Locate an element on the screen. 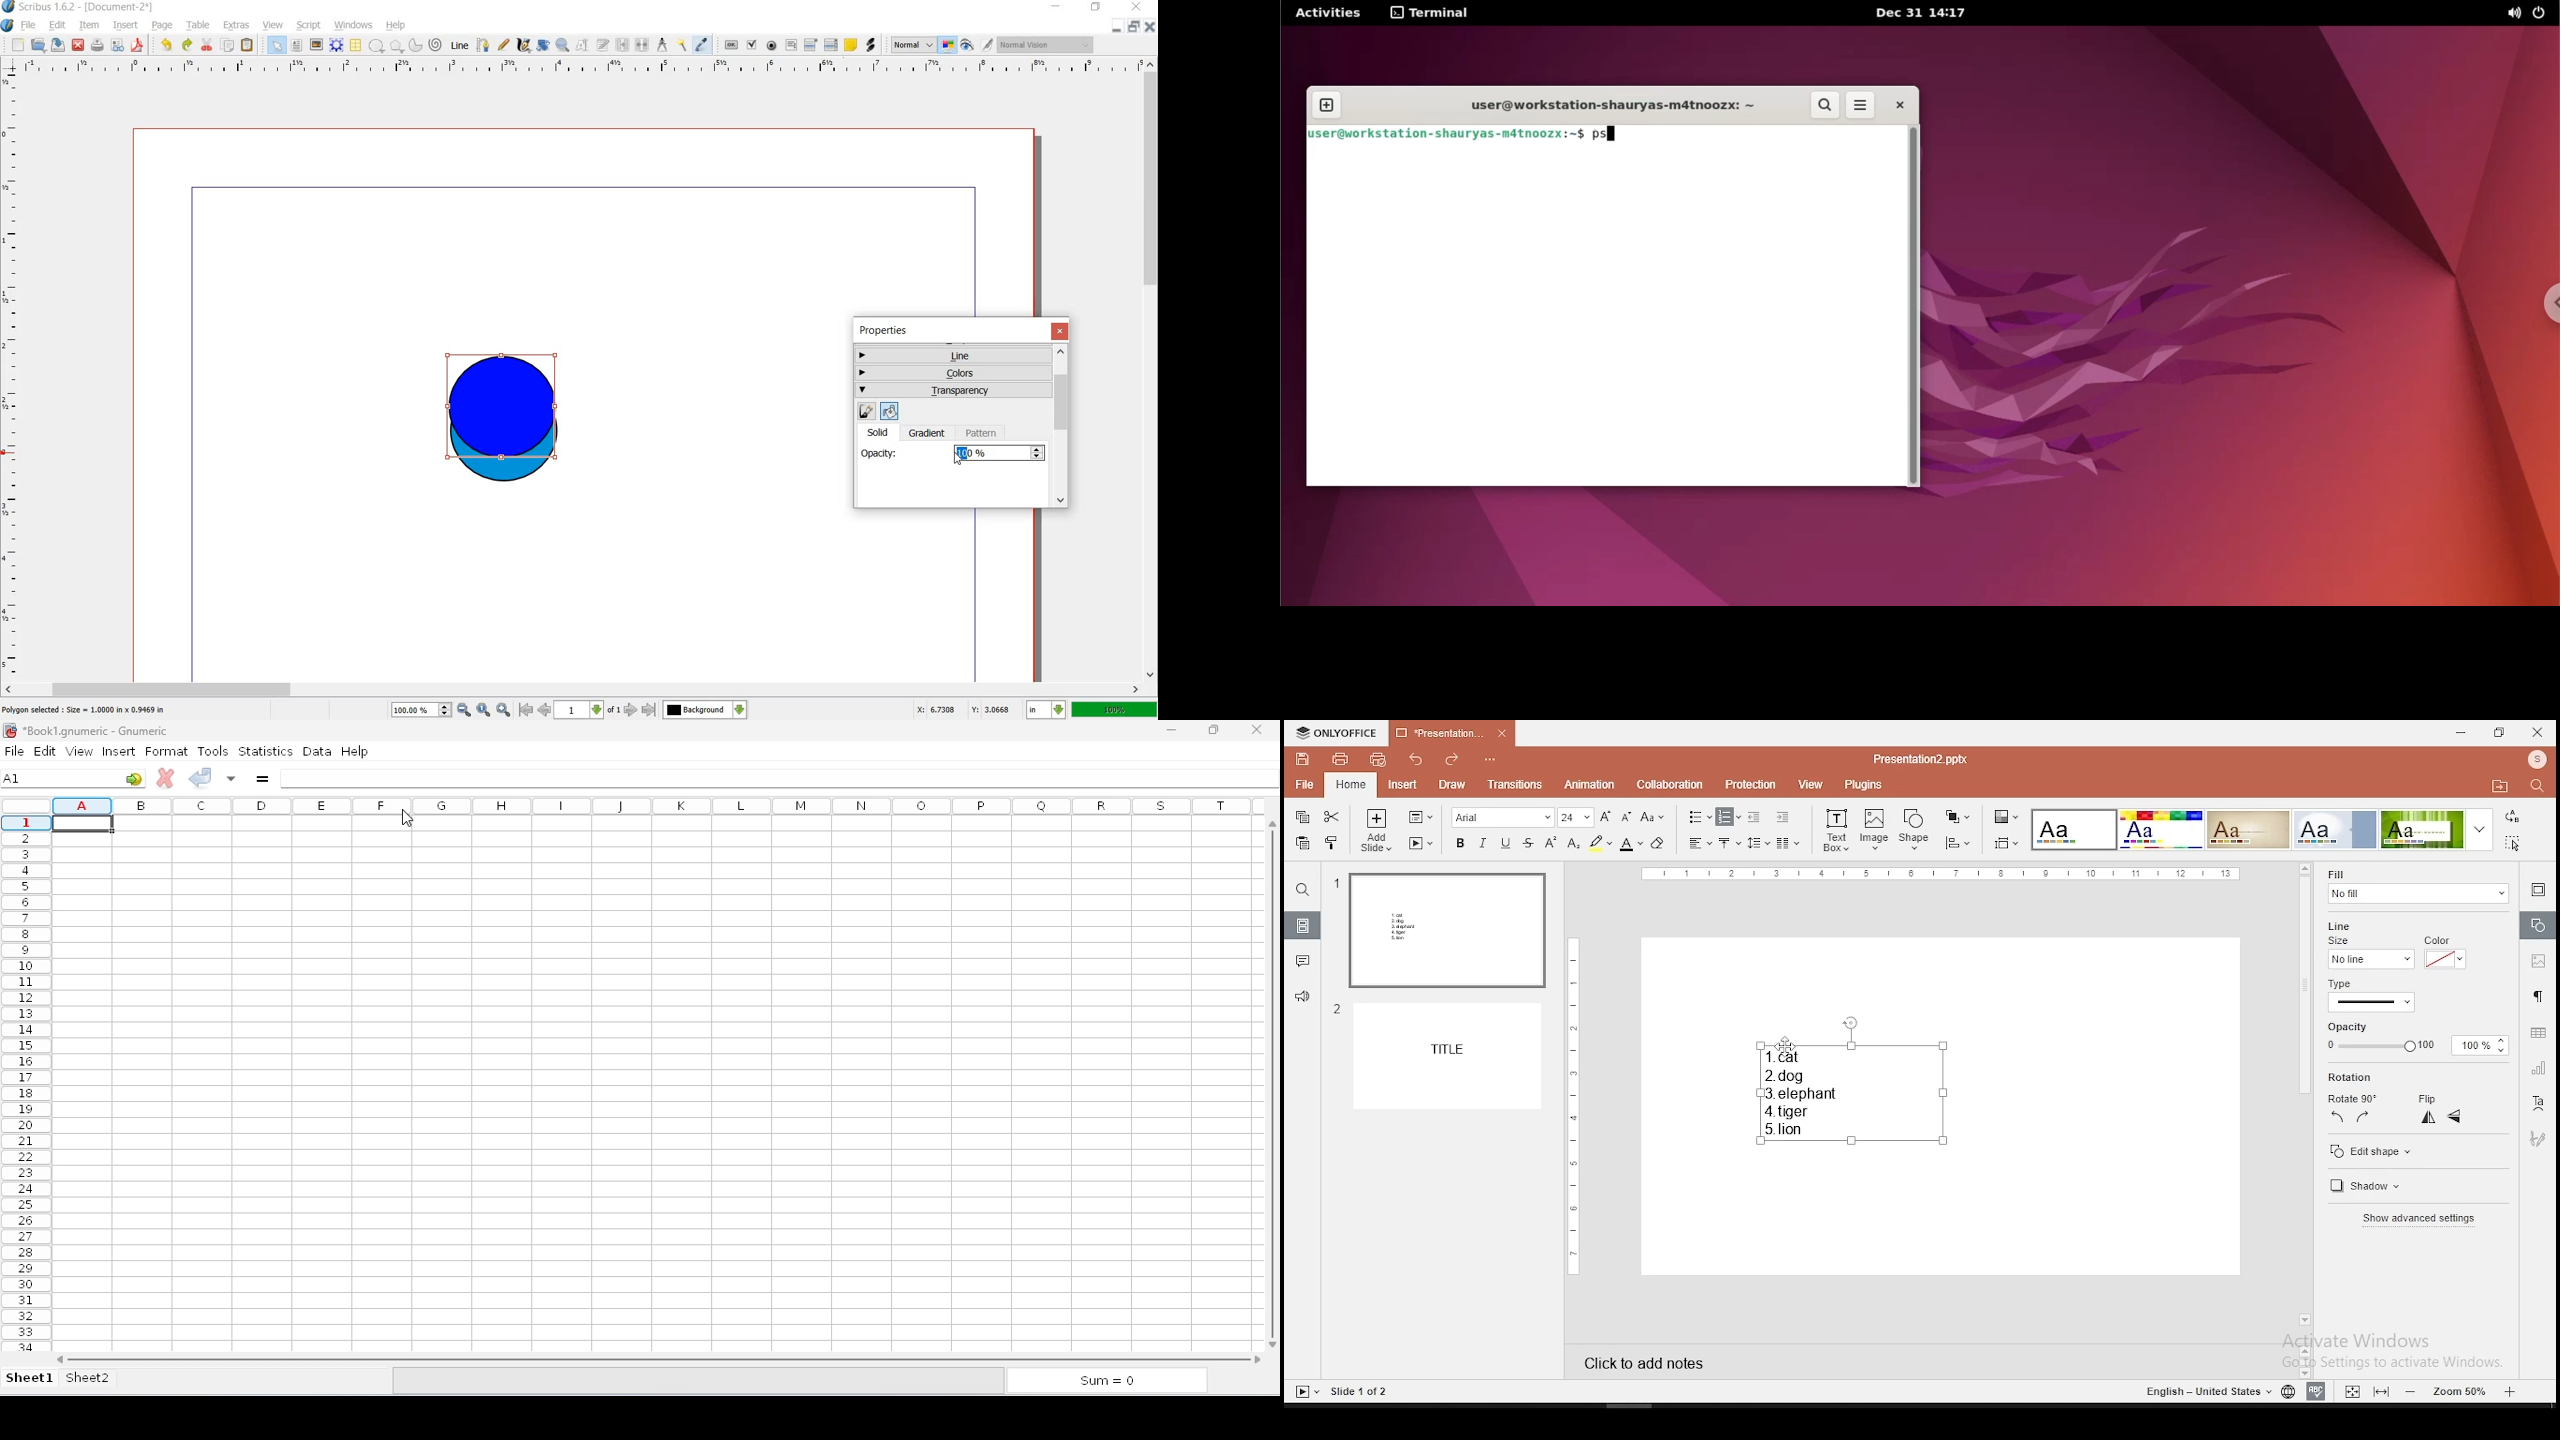 The width and height of the screenshot is (2576, 1456). strikethrough is located at coordinates (1528, 843).